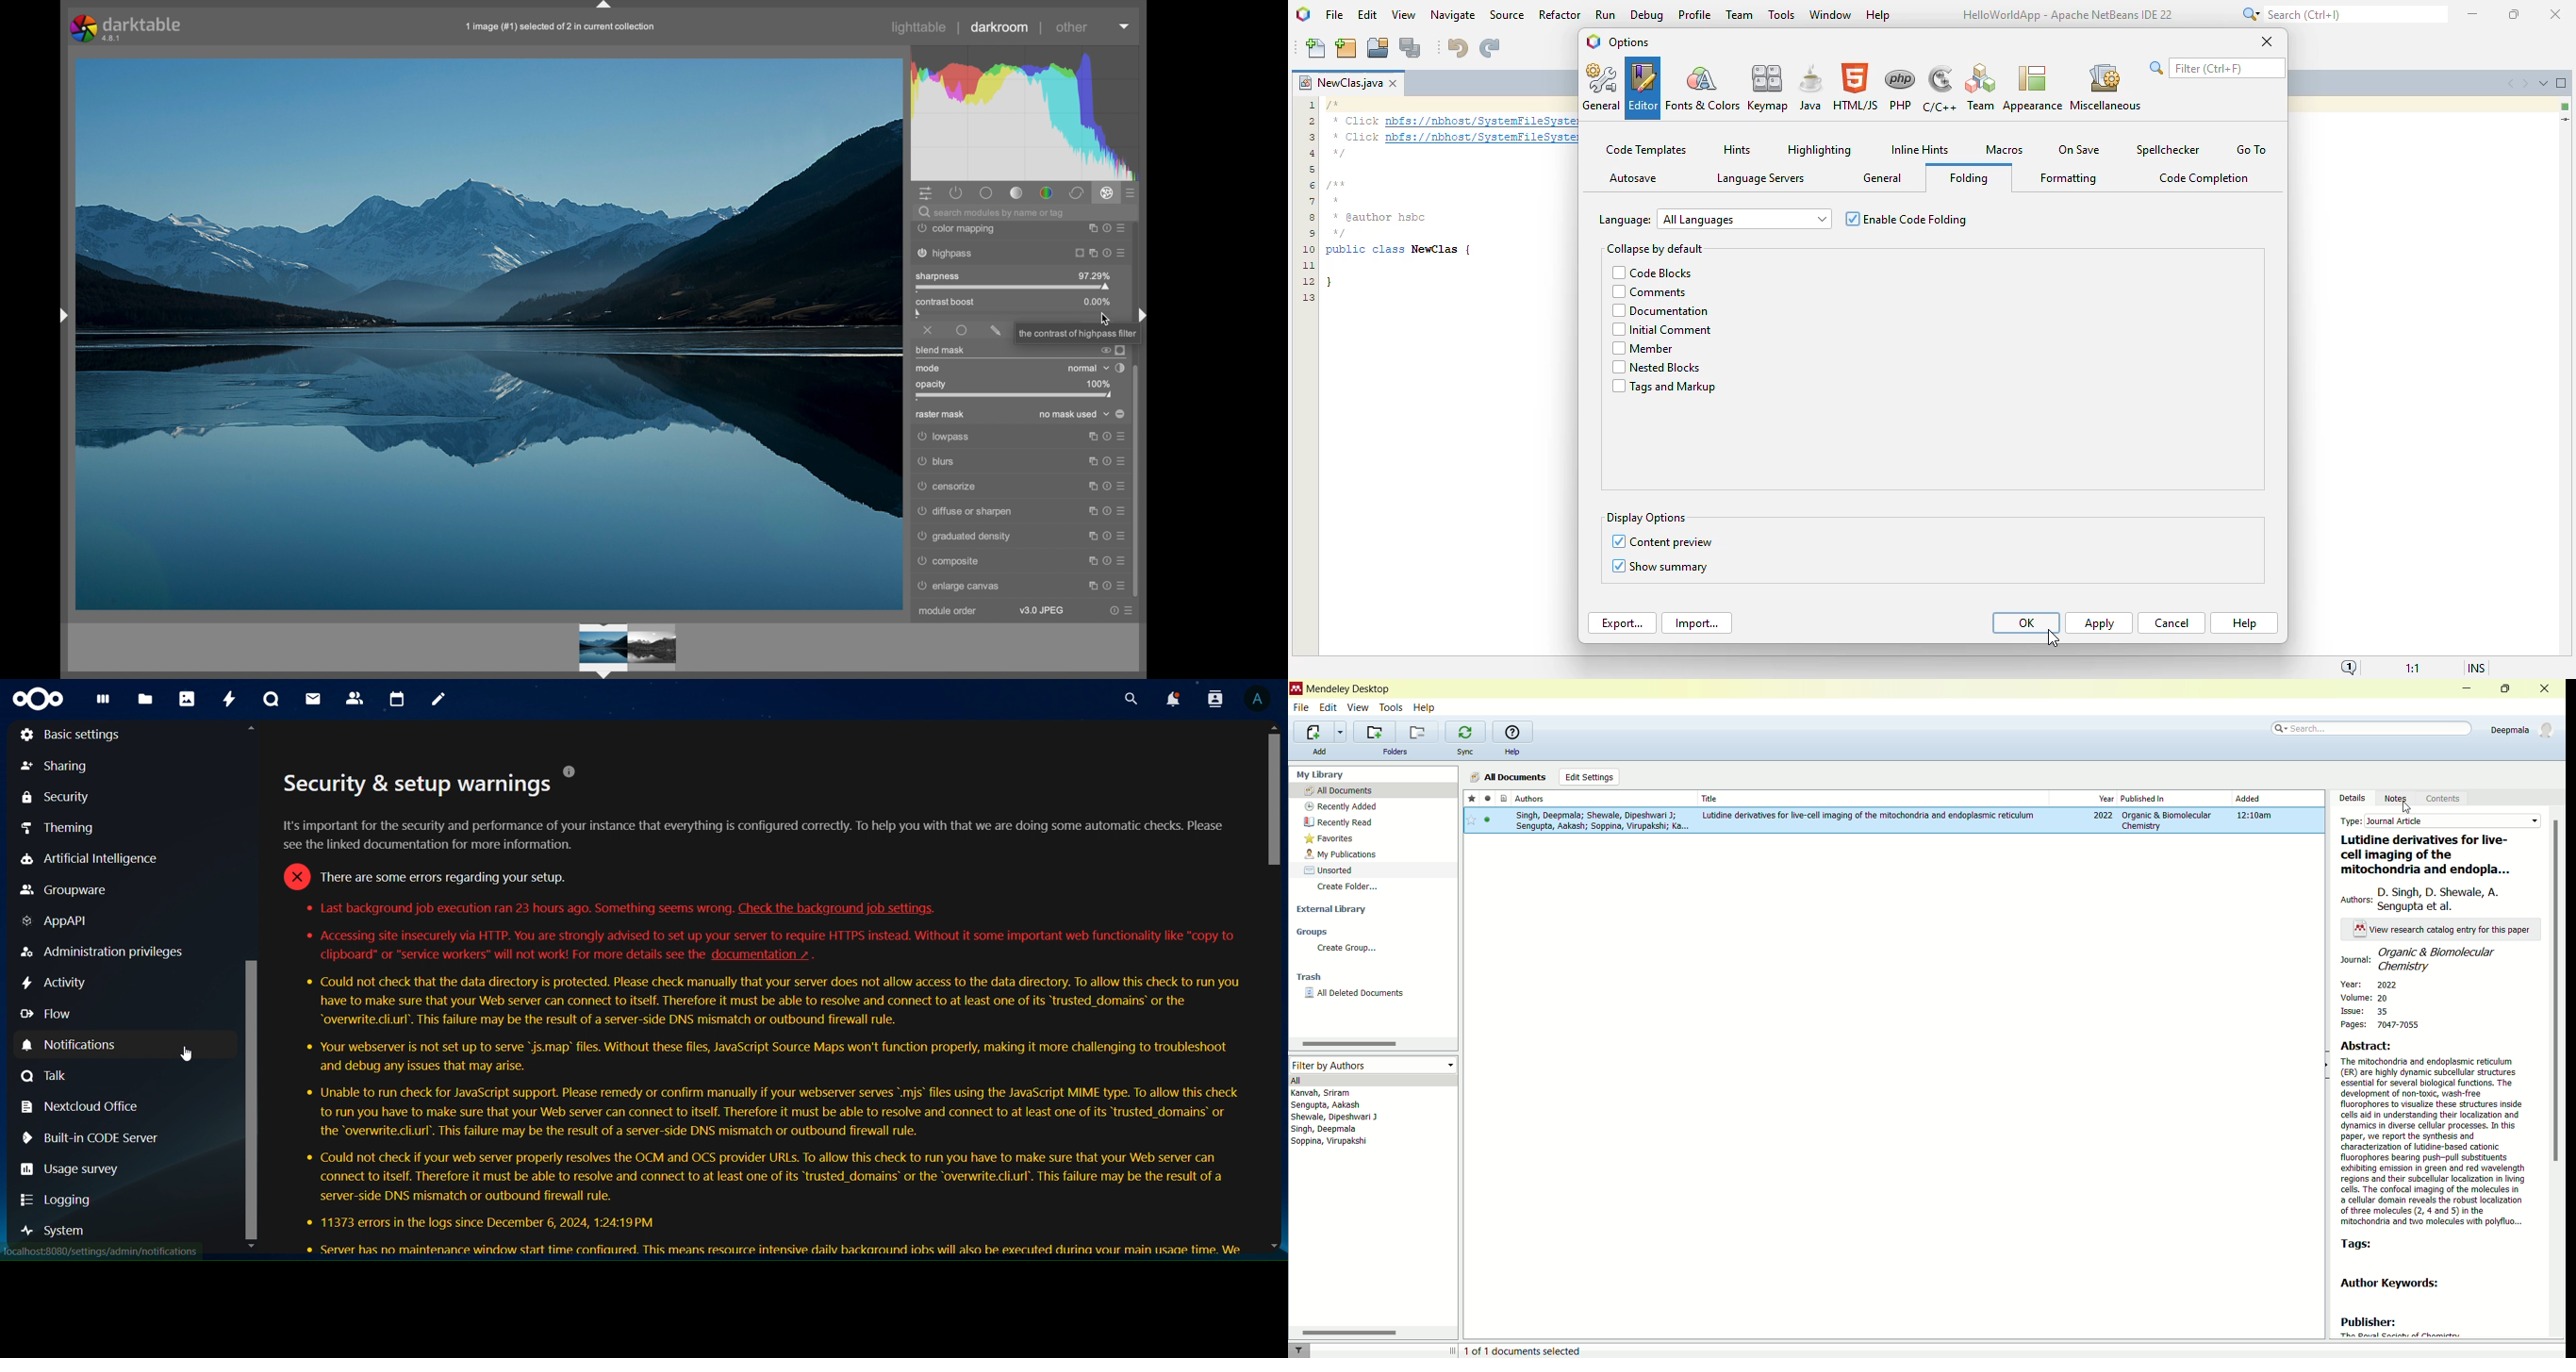  I want to click on dashboard, so click(102, 702).